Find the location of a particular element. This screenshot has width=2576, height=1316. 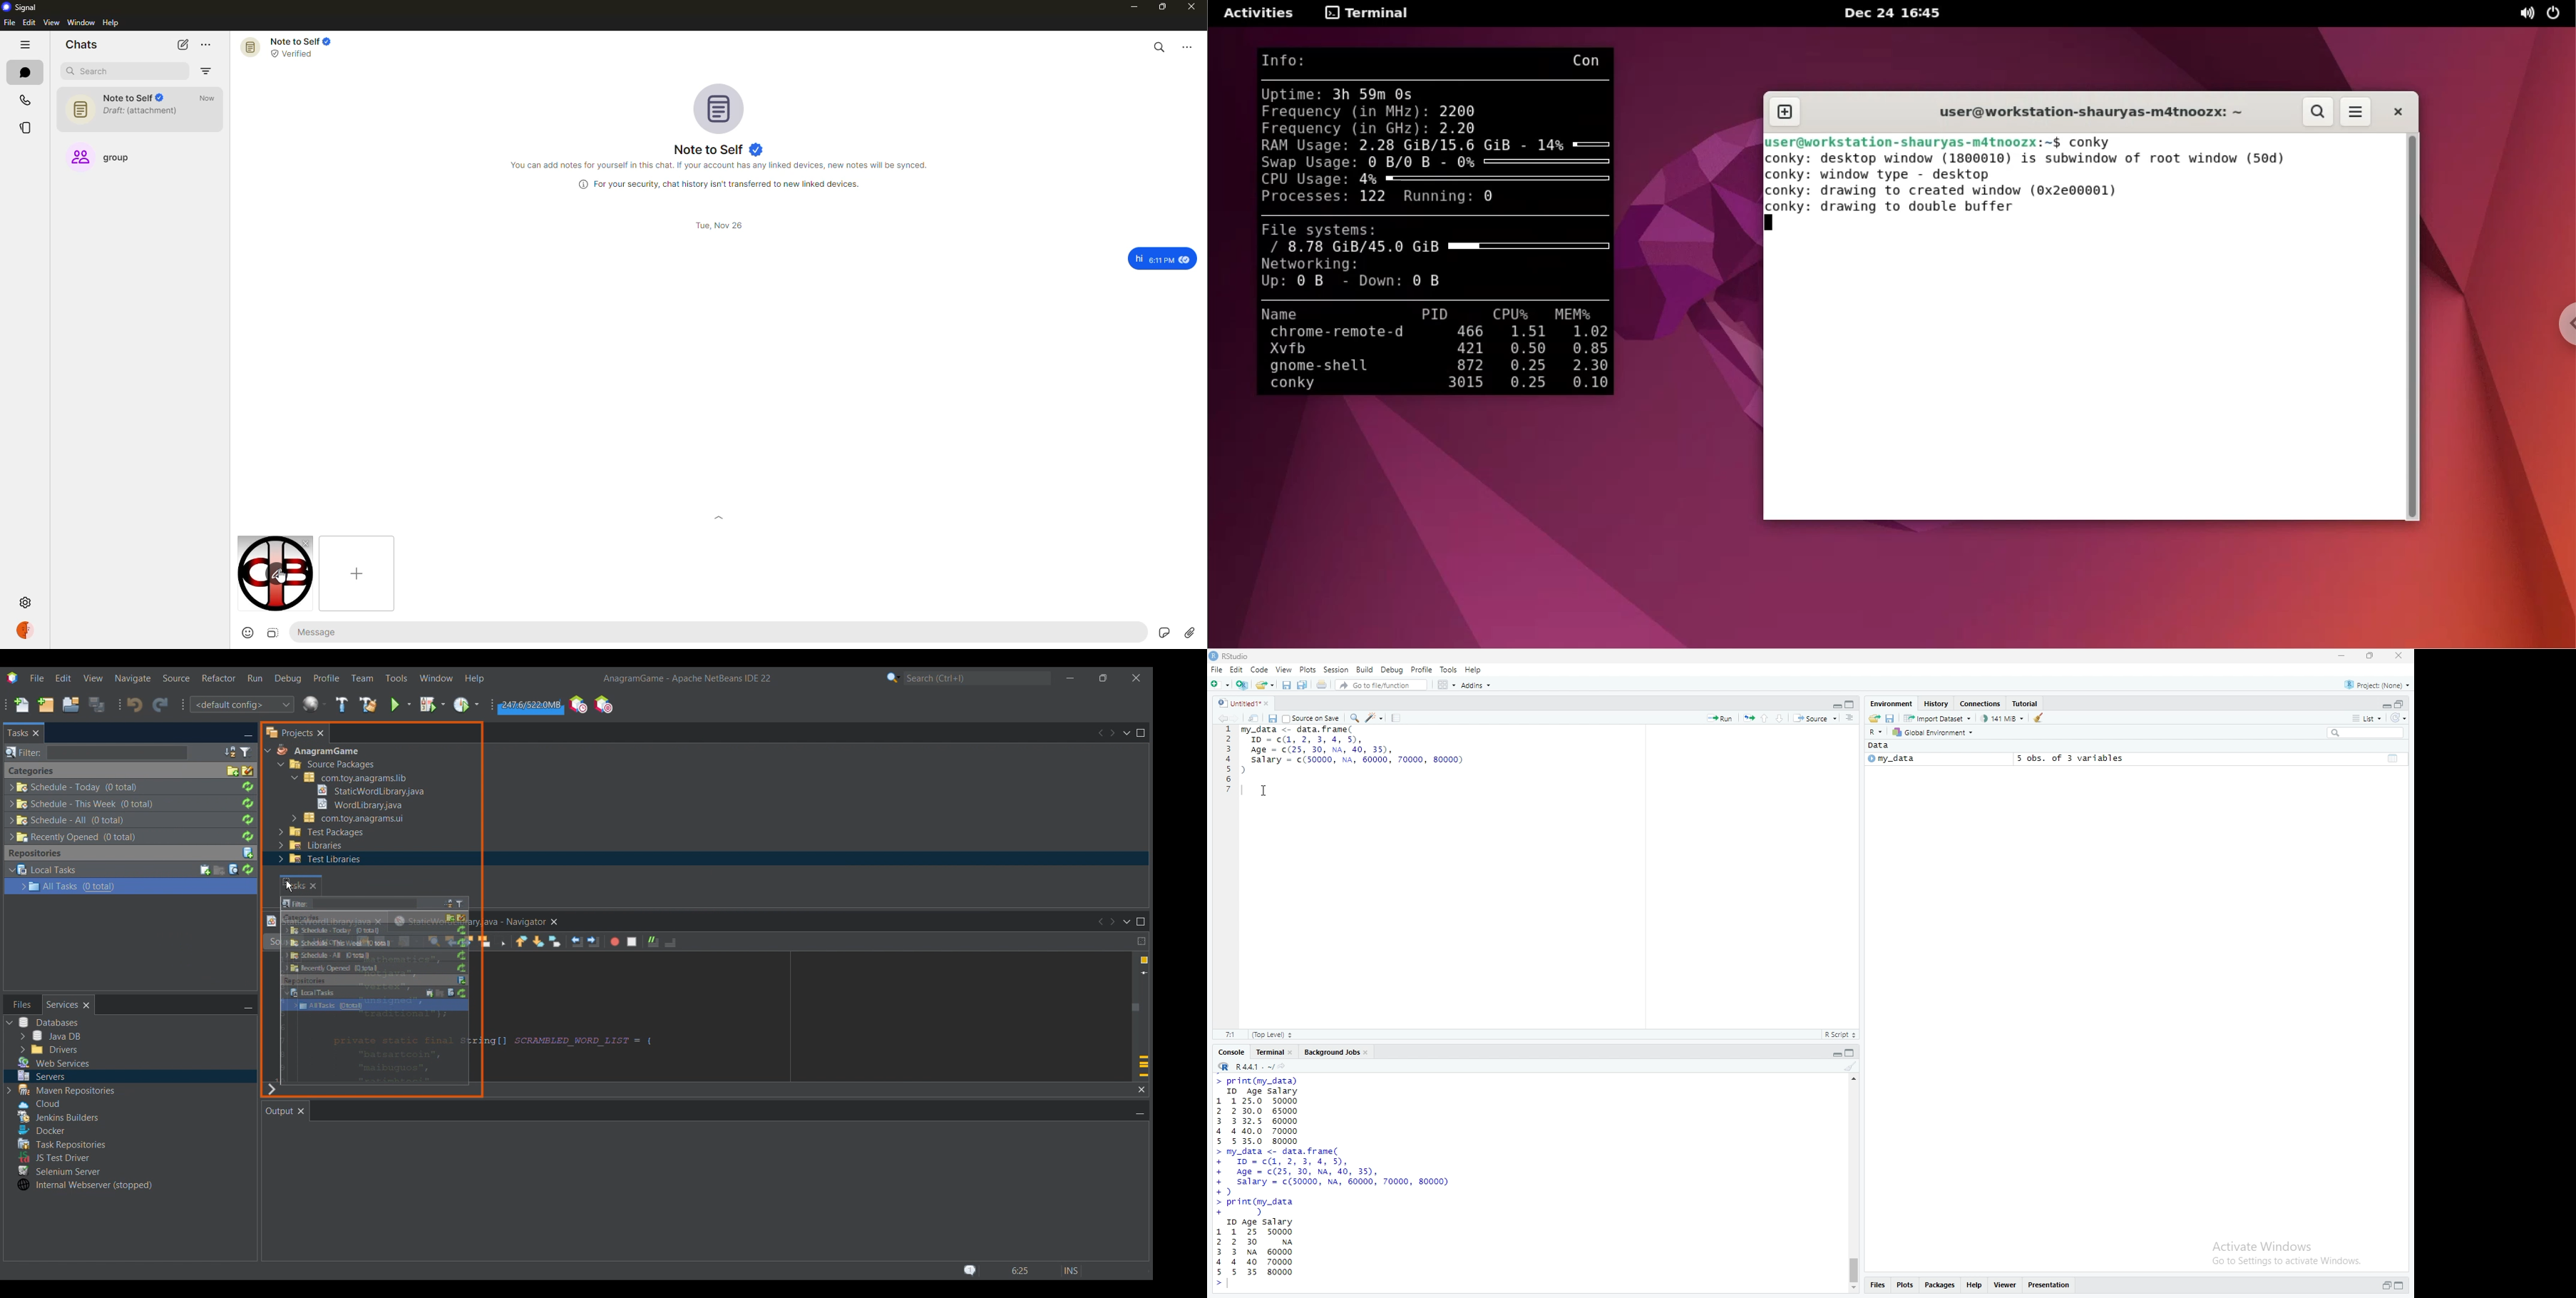

close is located at coordinates (2401, 655).